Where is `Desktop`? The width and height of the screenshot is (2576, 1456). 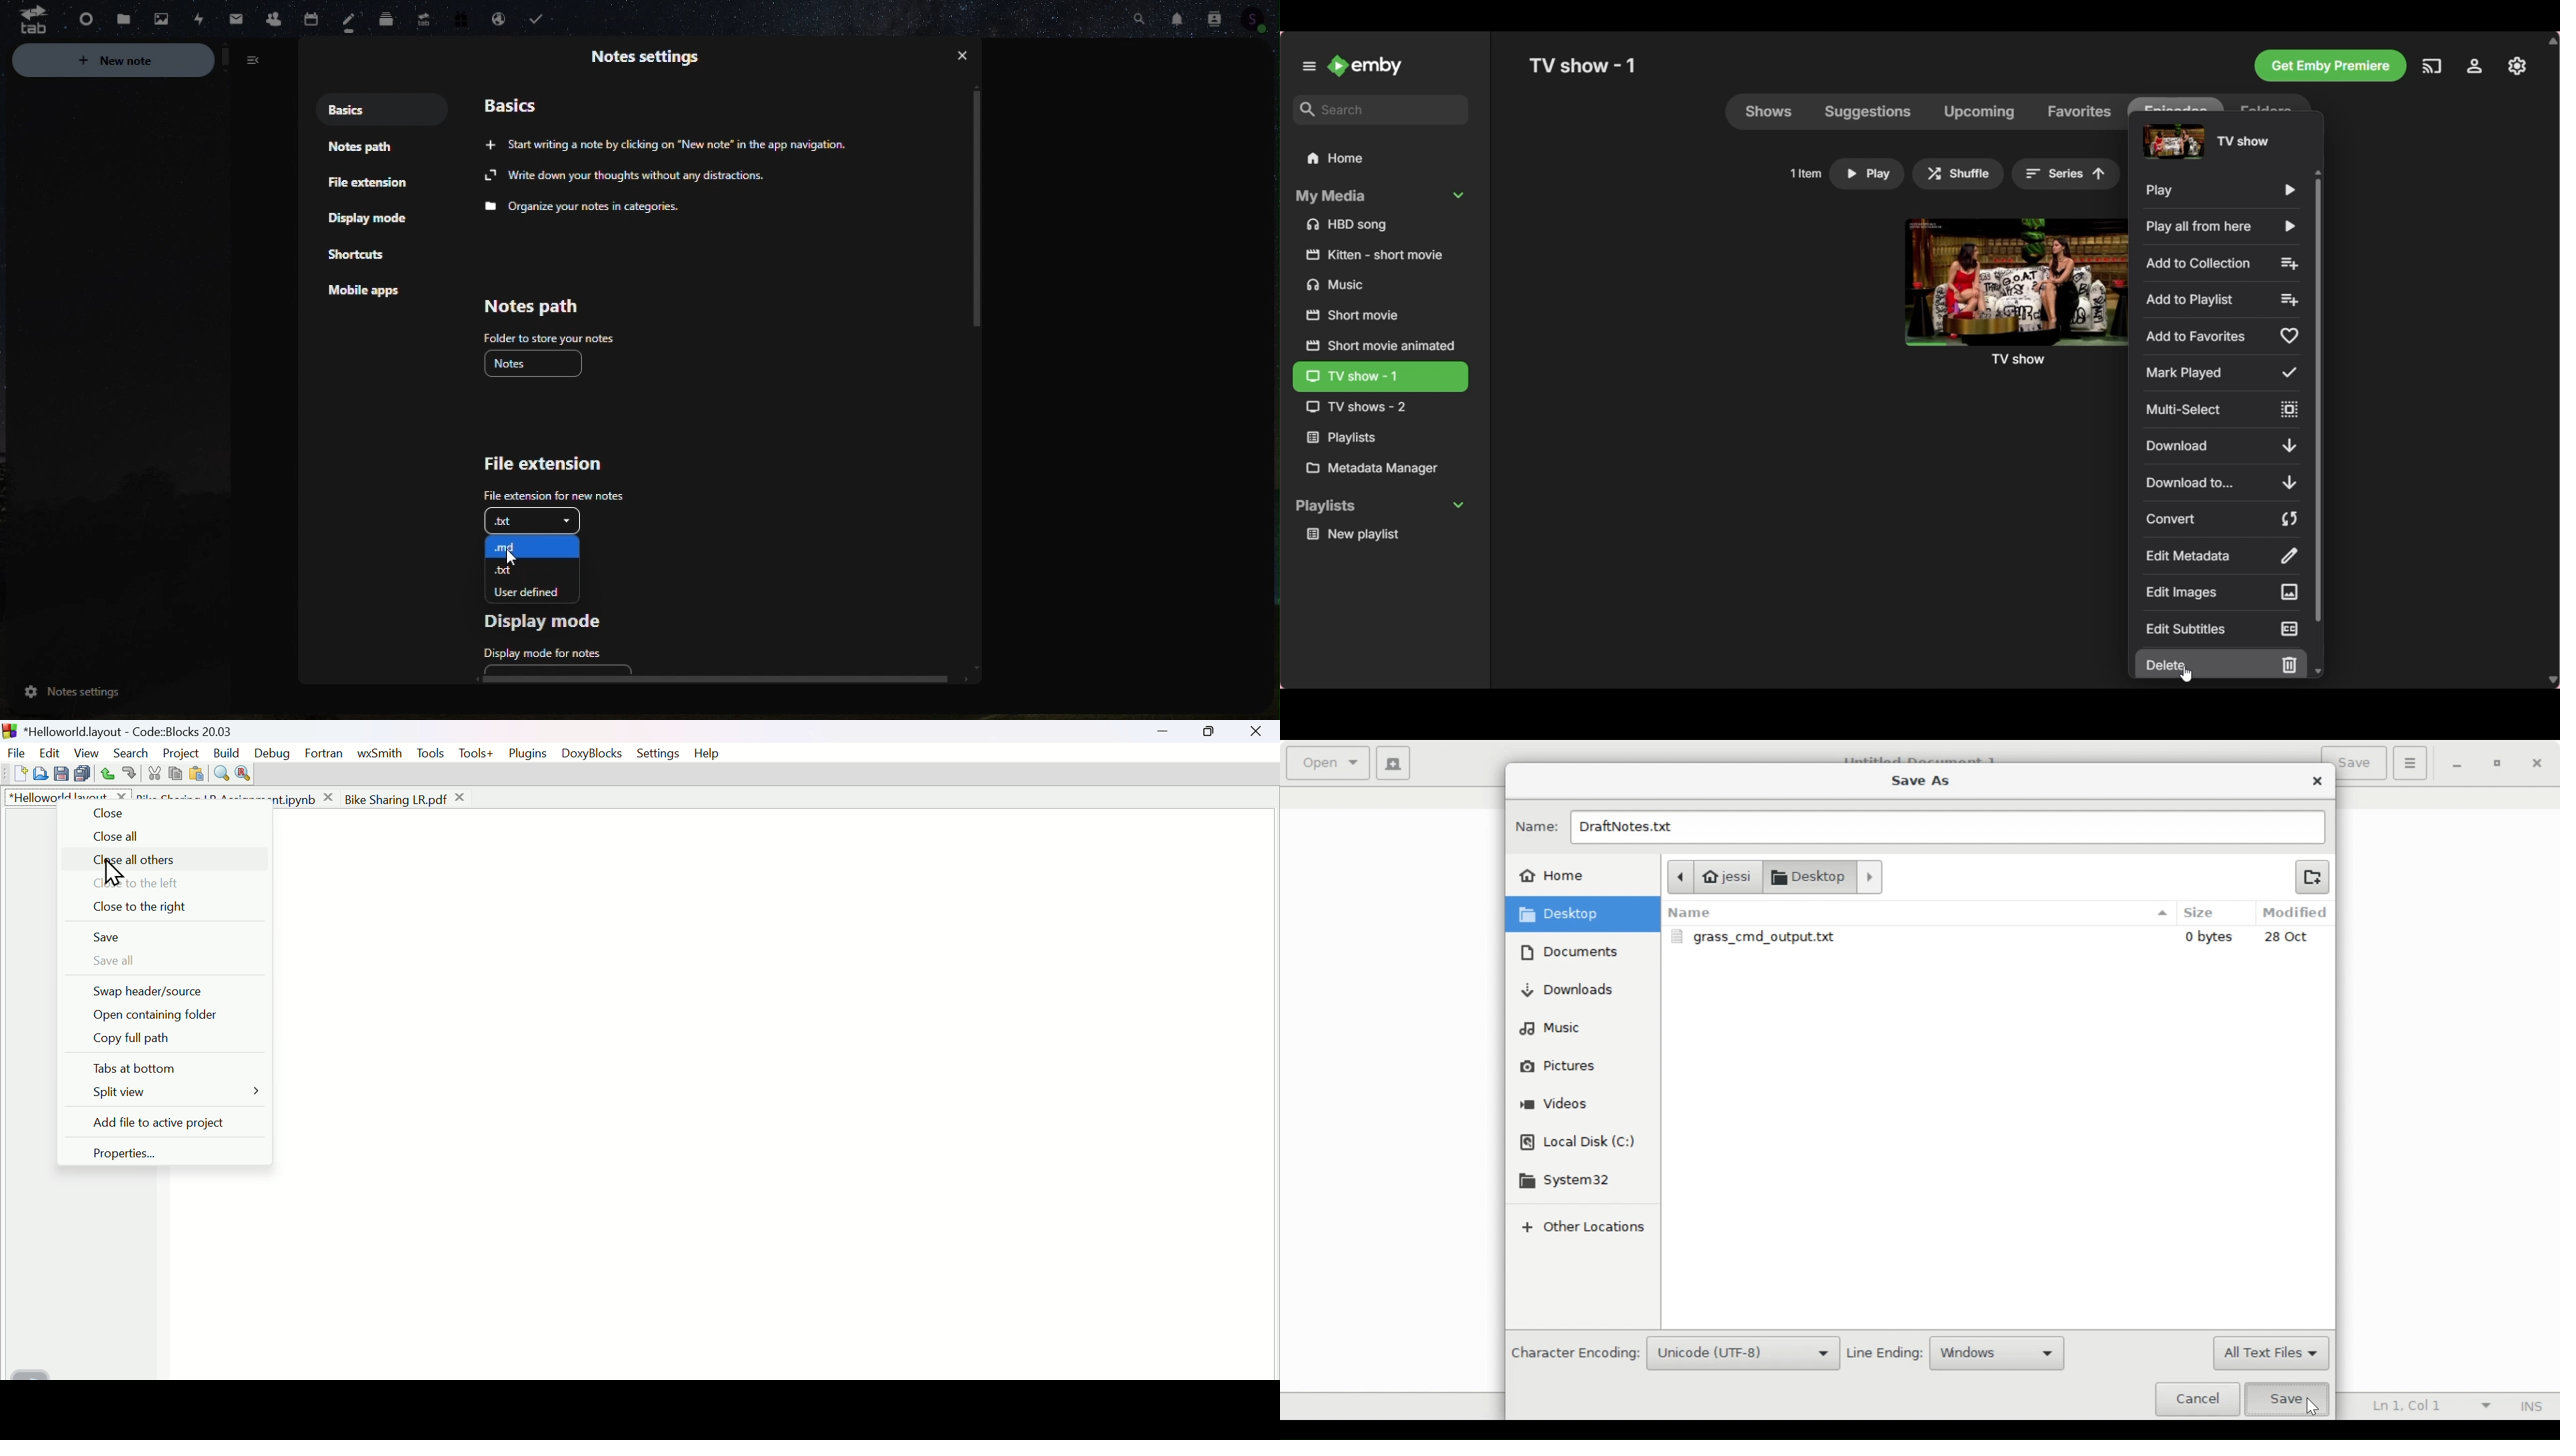
Desktop is located at coordinates (1566, 914).